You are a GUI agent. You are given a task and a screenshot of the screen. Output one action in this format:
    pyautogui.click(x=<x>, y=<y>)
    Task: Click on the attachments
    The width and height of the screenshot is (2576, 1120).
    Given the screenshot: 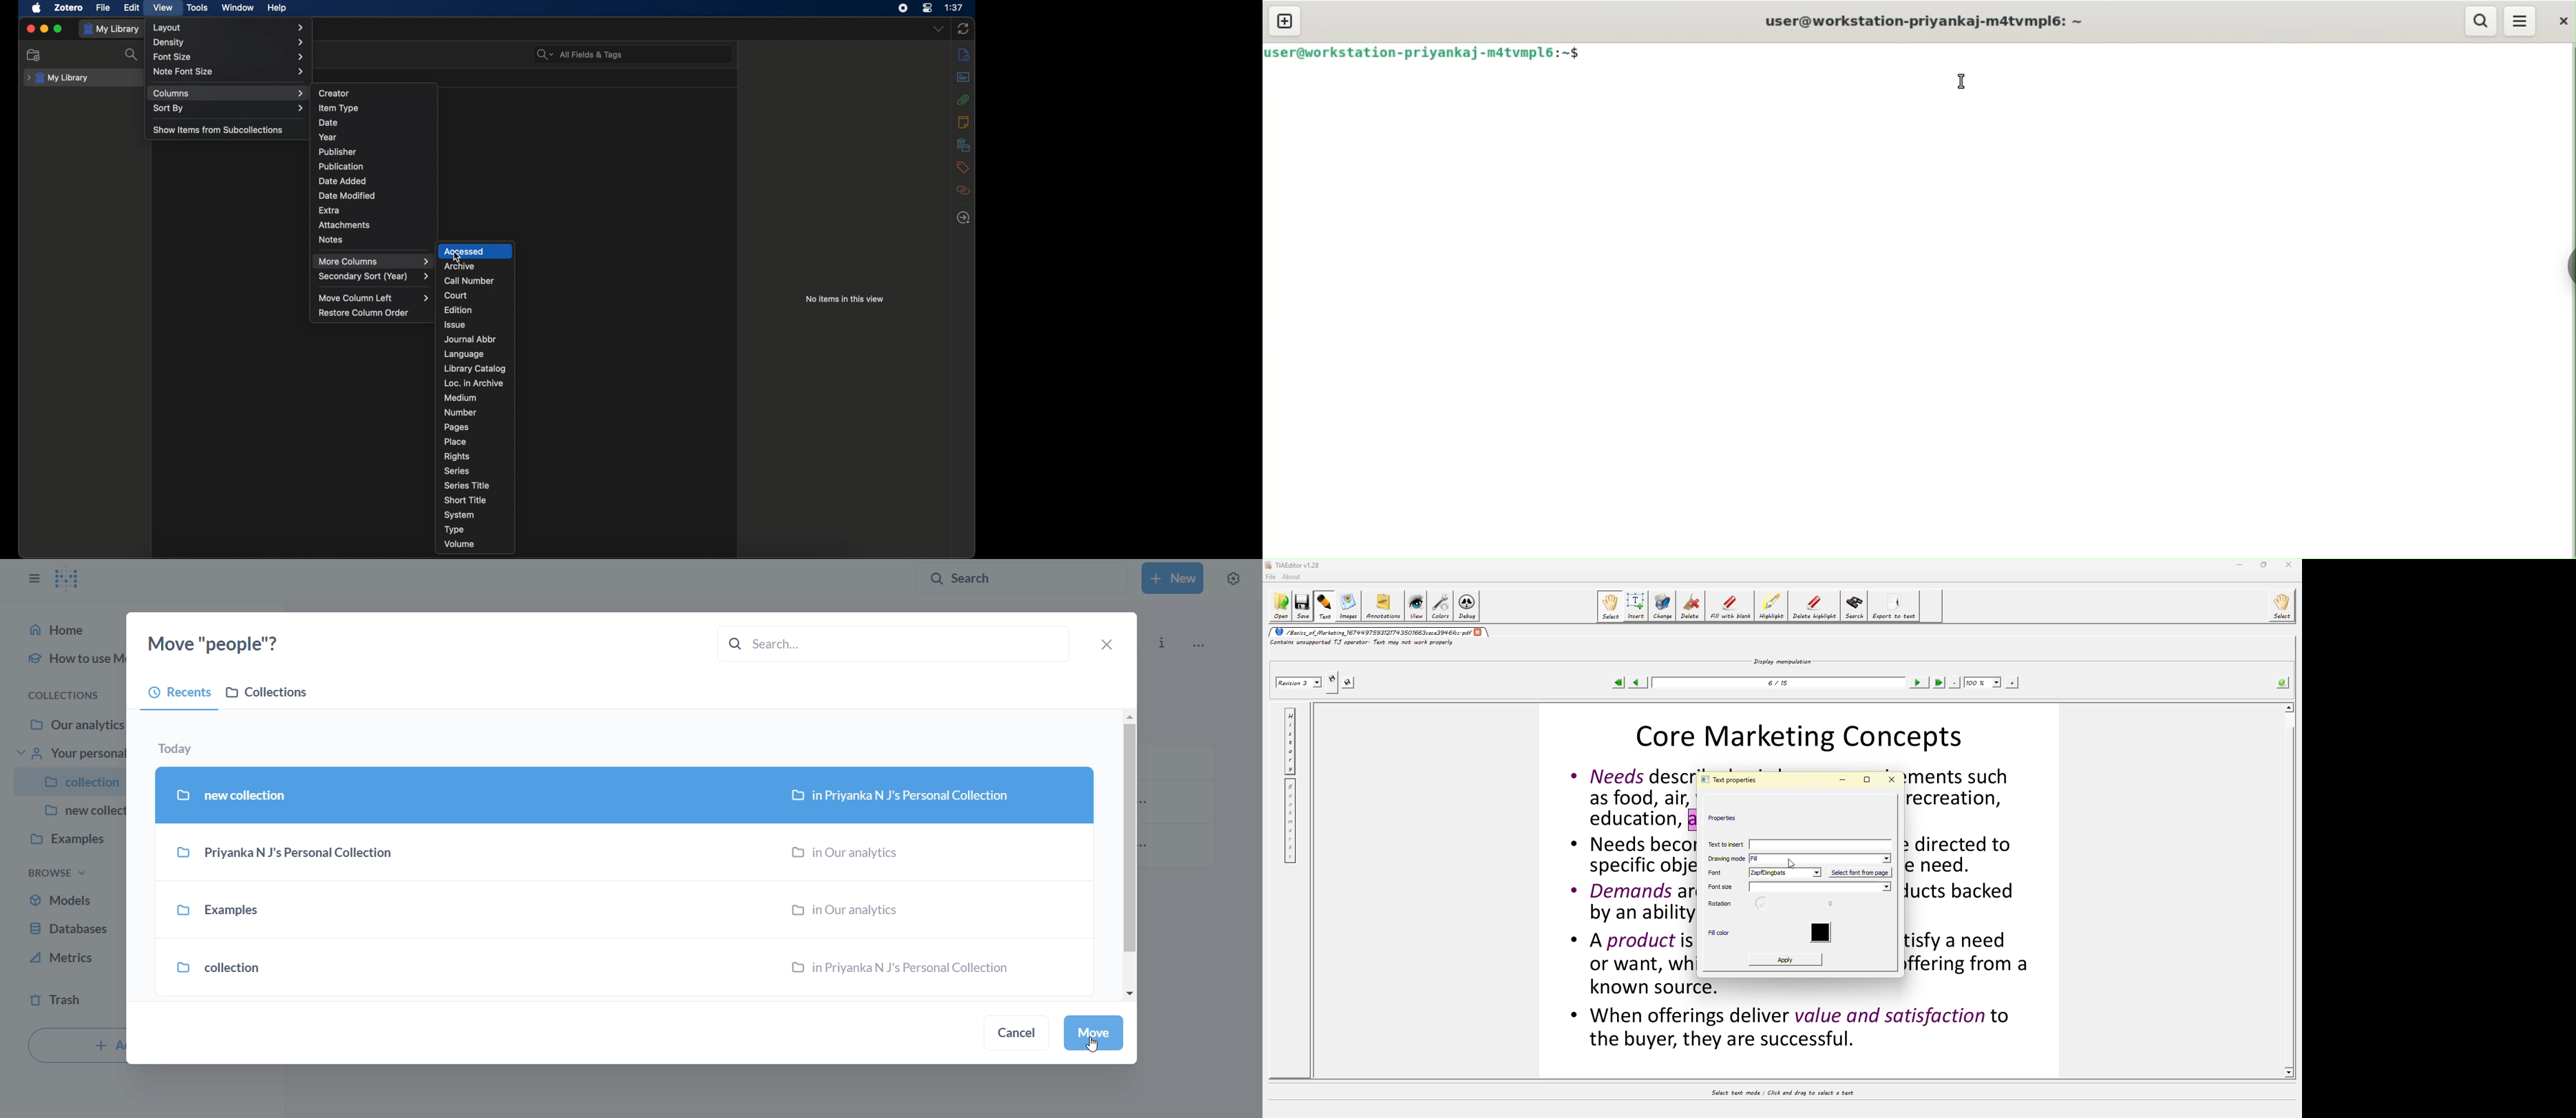 What is the action you would take?
    pyautogui.click(x=345, y=225)
    